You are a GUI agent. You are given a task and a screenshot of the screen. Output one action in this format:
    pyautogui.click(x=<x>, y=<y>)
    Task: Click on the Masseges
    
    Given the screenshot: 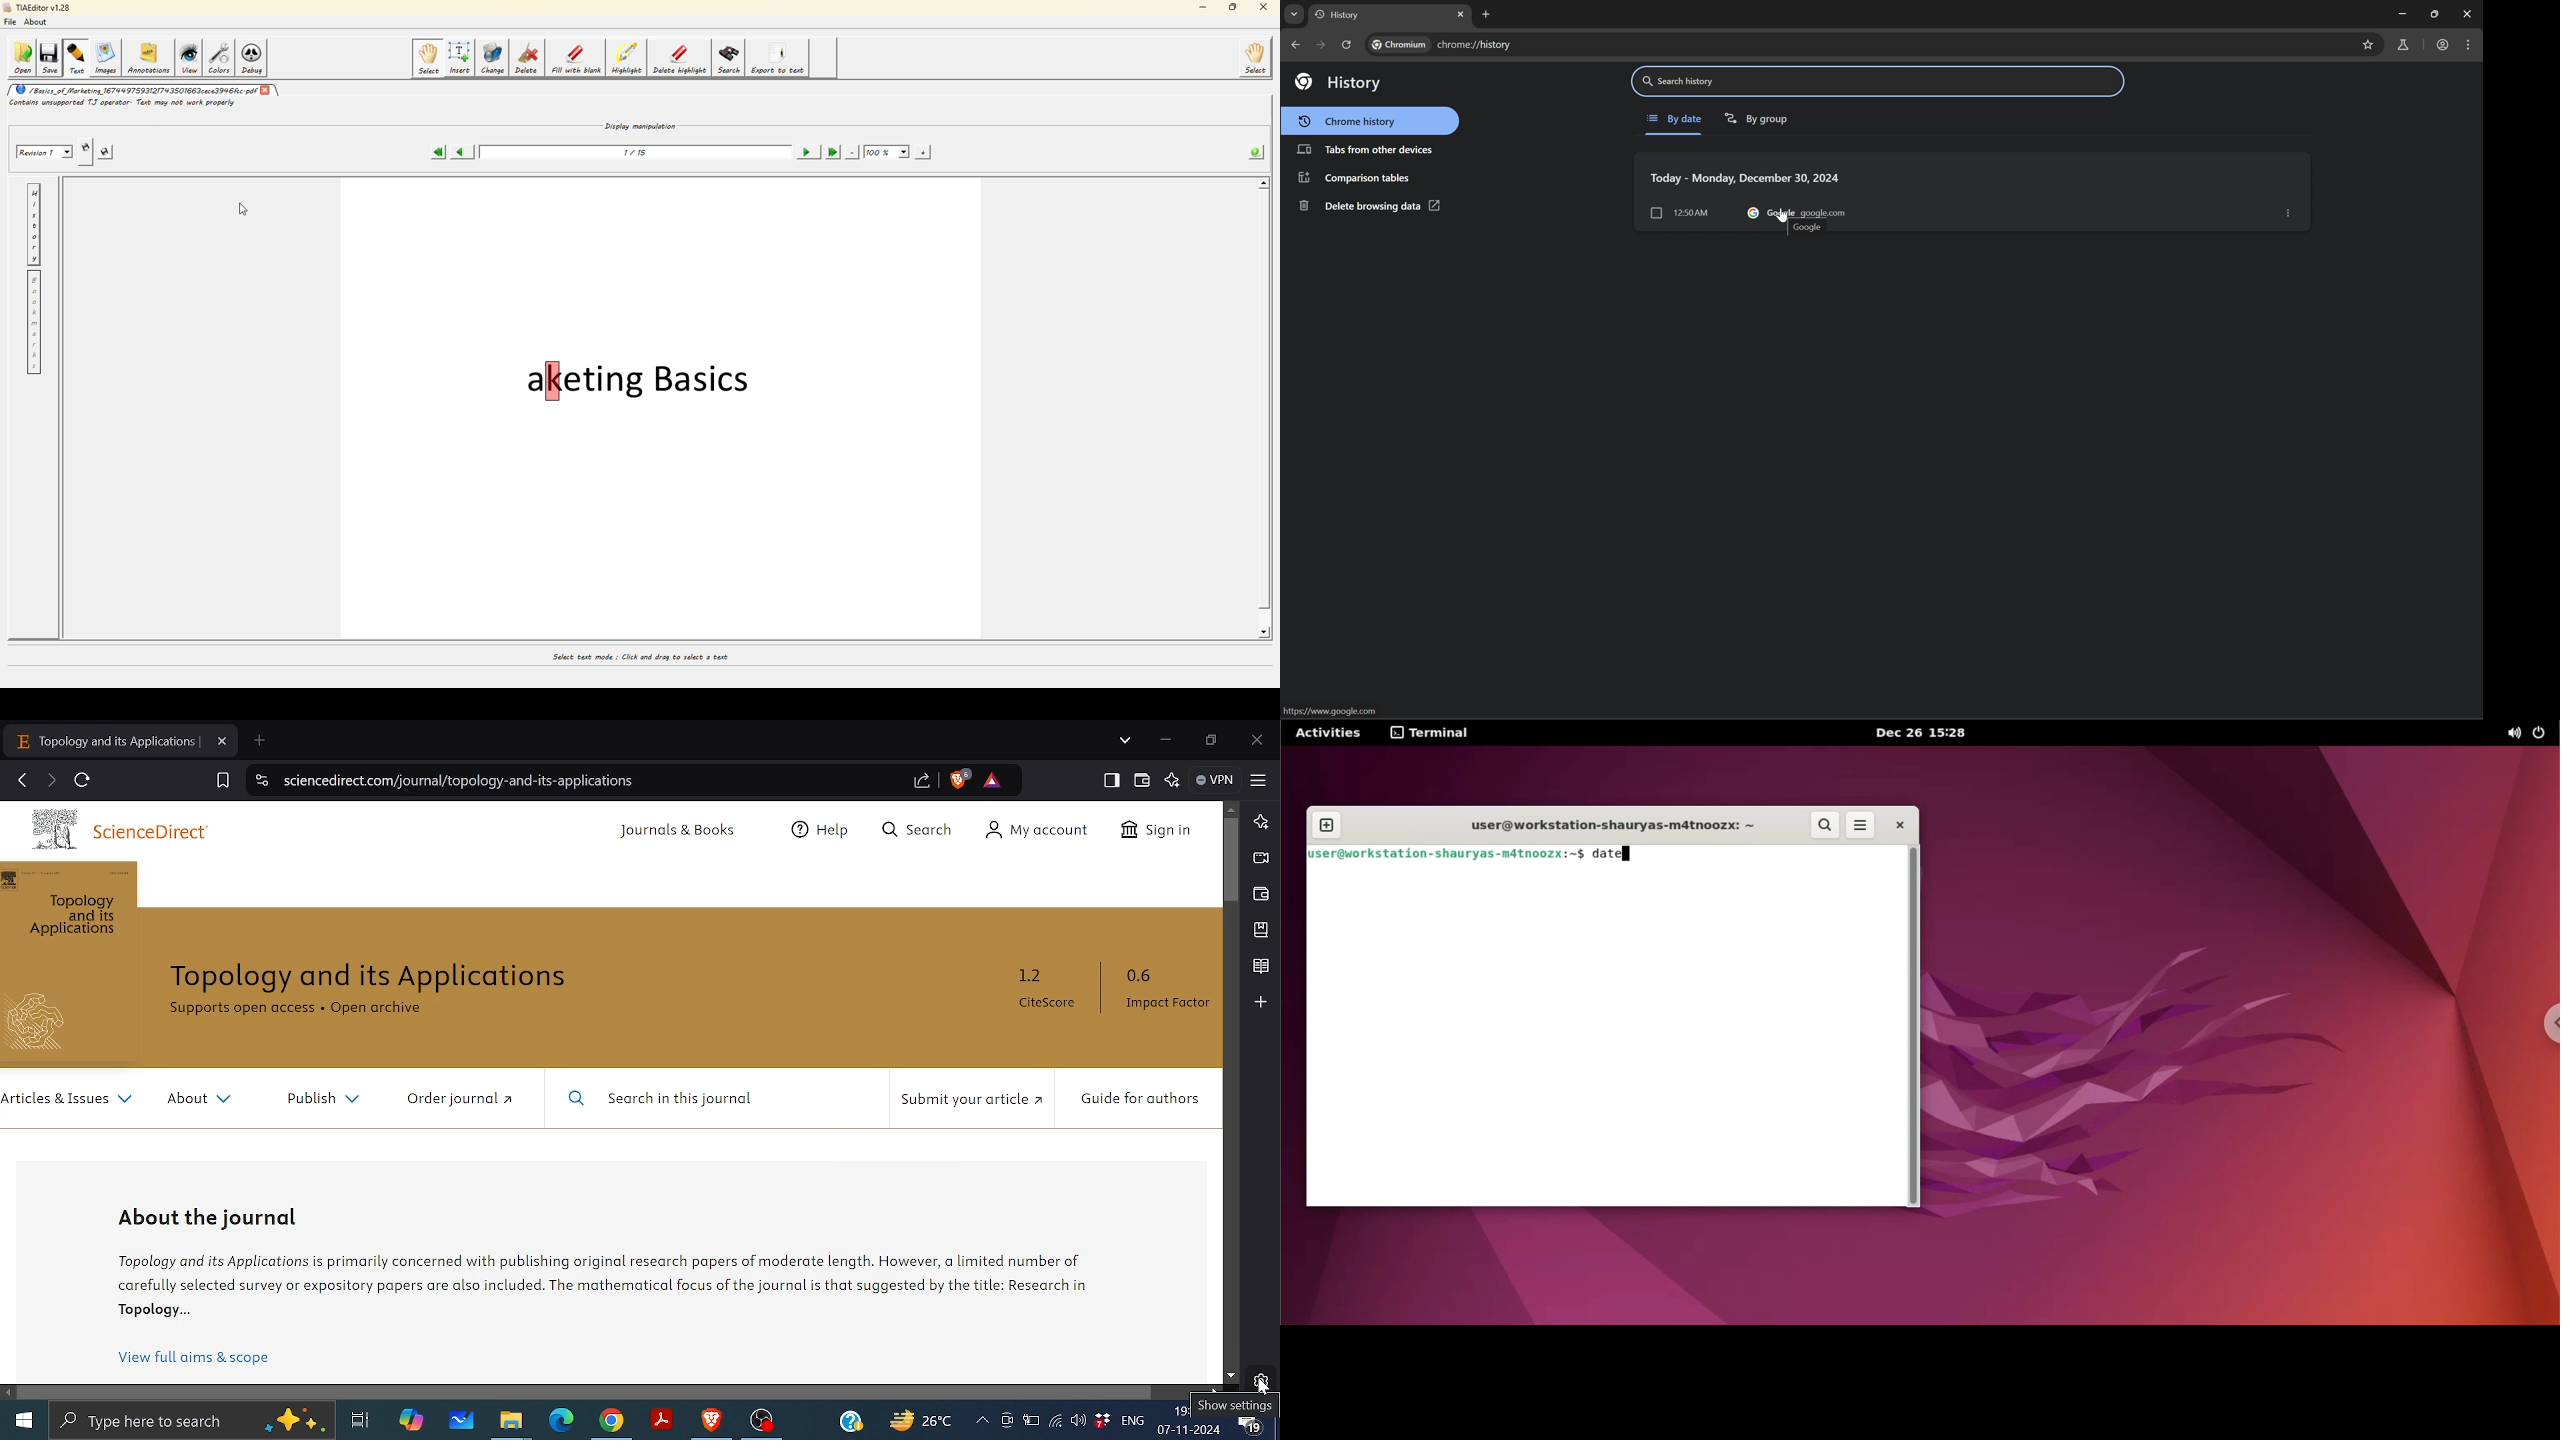 What is the action you would take?
    pyautogui.click(x=1251, y=1420)
    